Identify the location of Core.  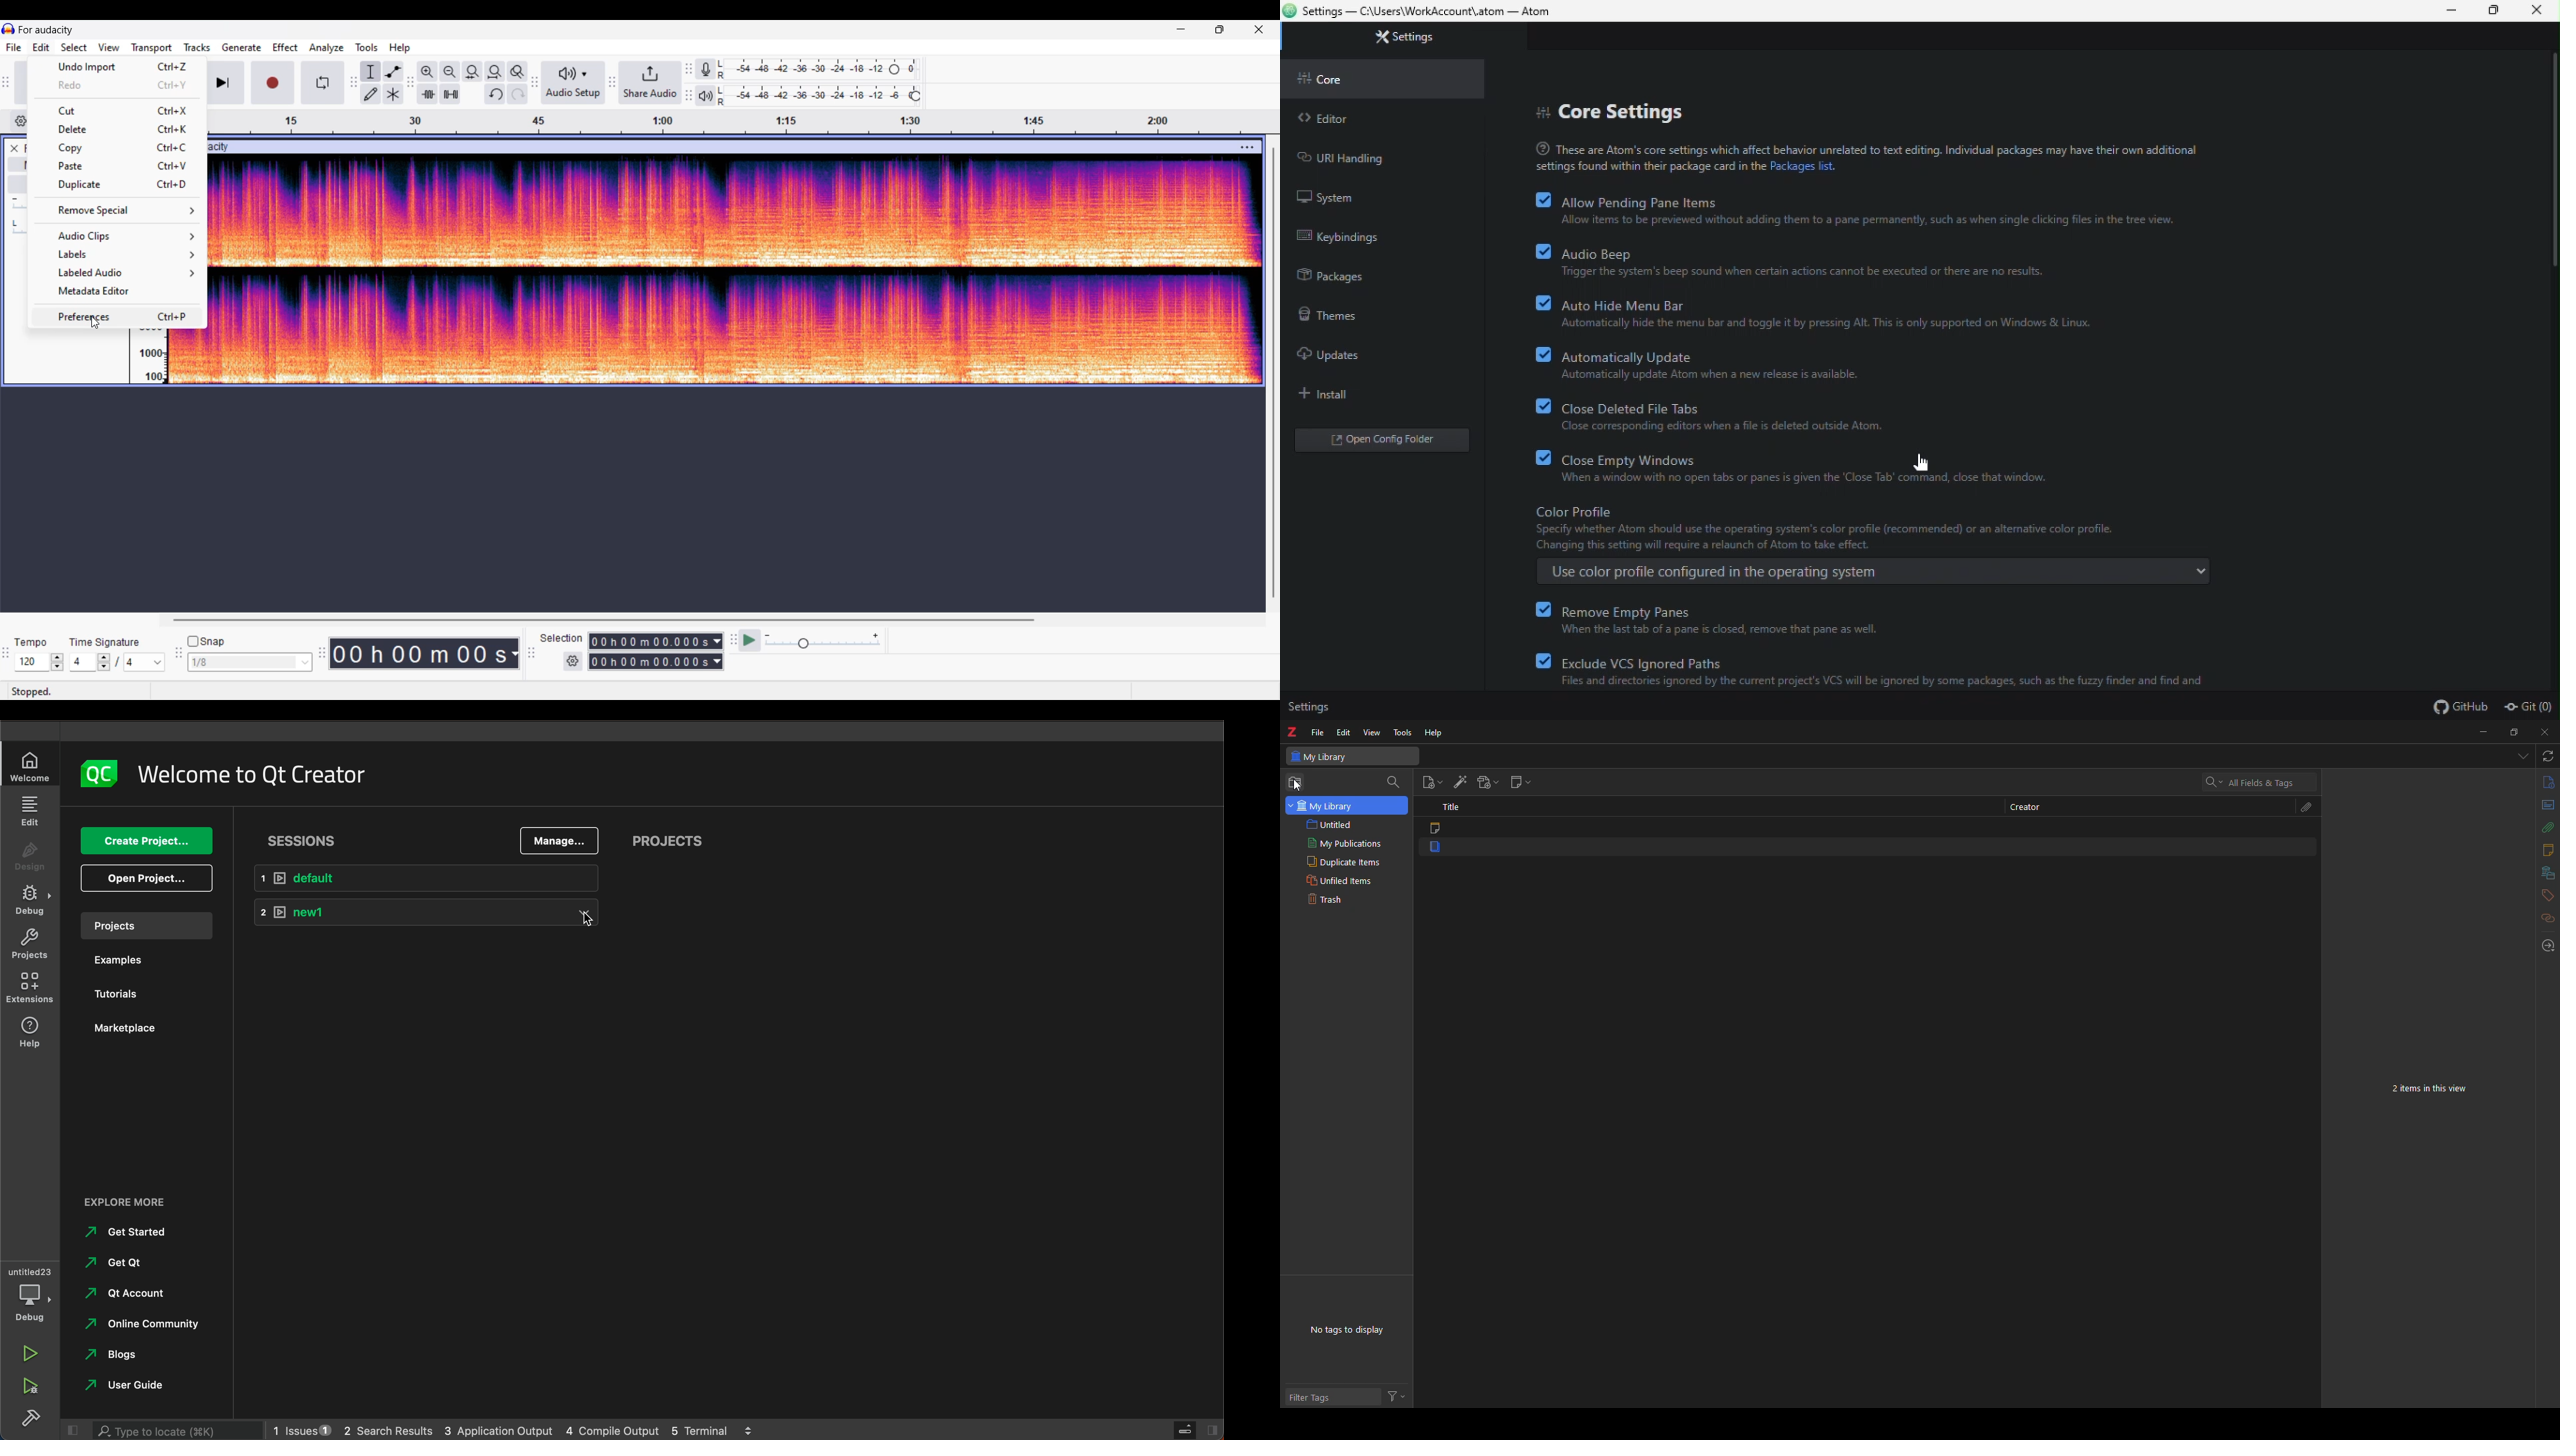
(1383, 78).